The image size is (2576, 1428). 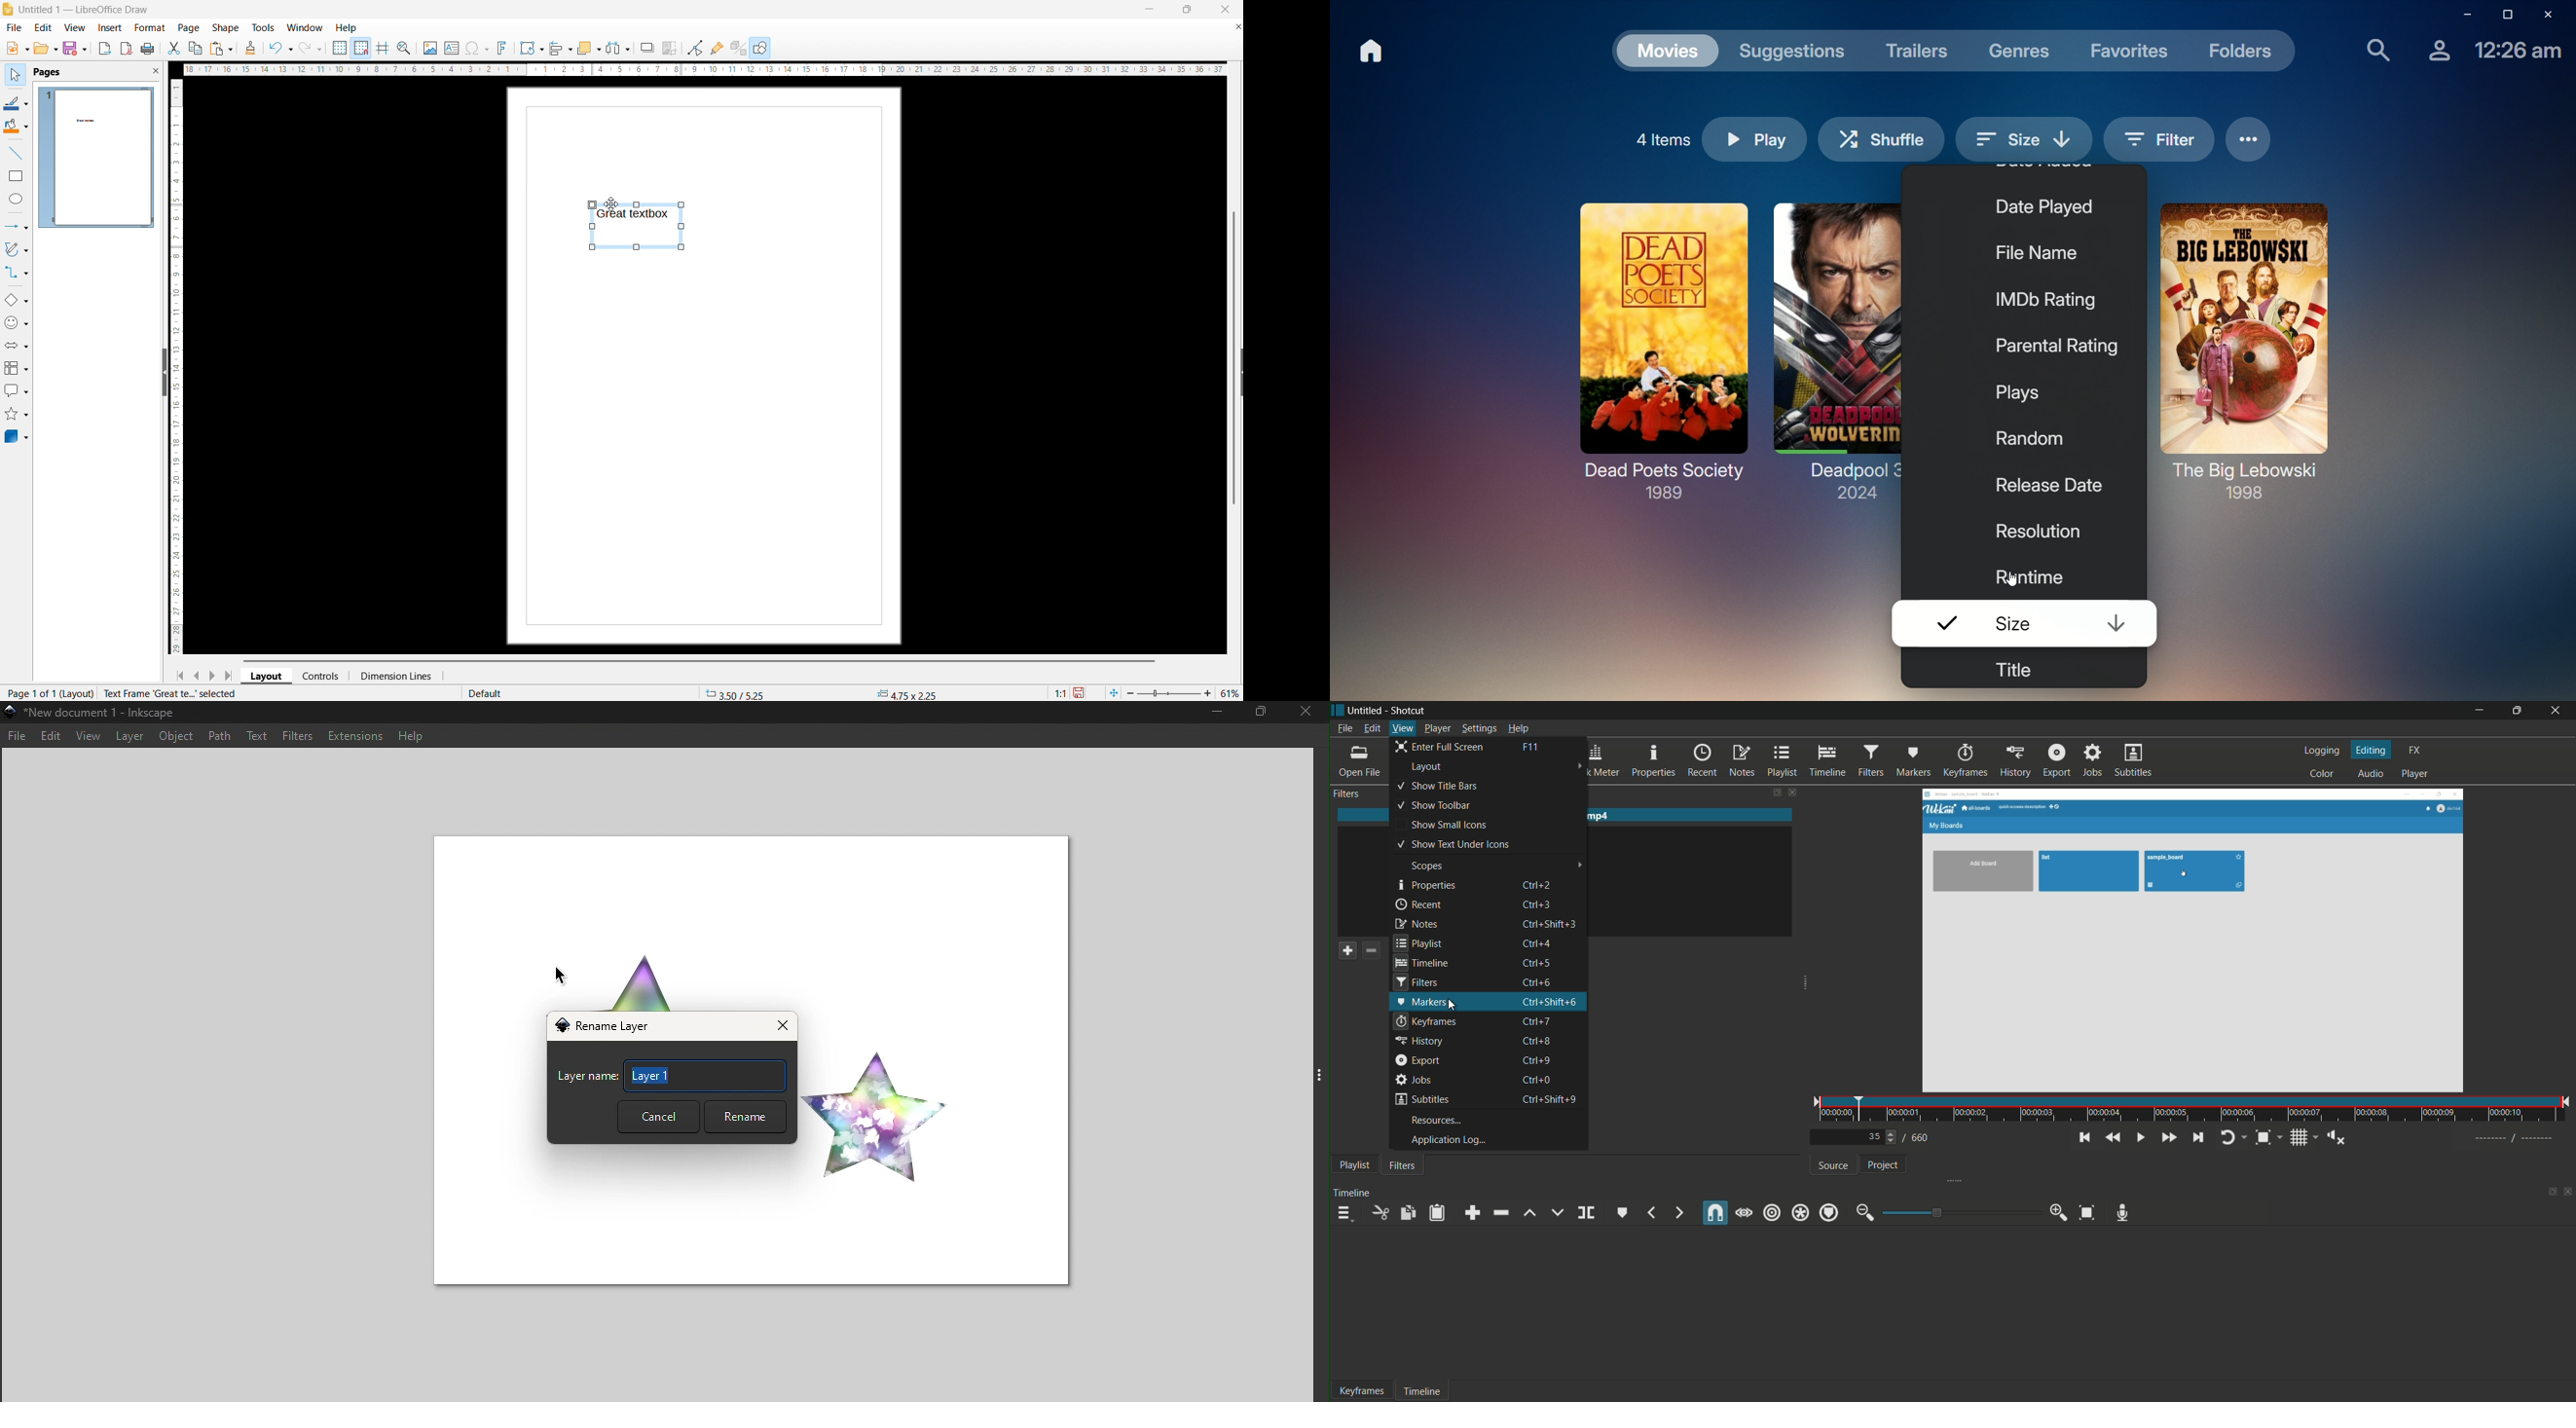 What do you see at coordinates (1501, 1212) in the screenshot?
I see `ripple delete` at bounding box center [1501, 1212].